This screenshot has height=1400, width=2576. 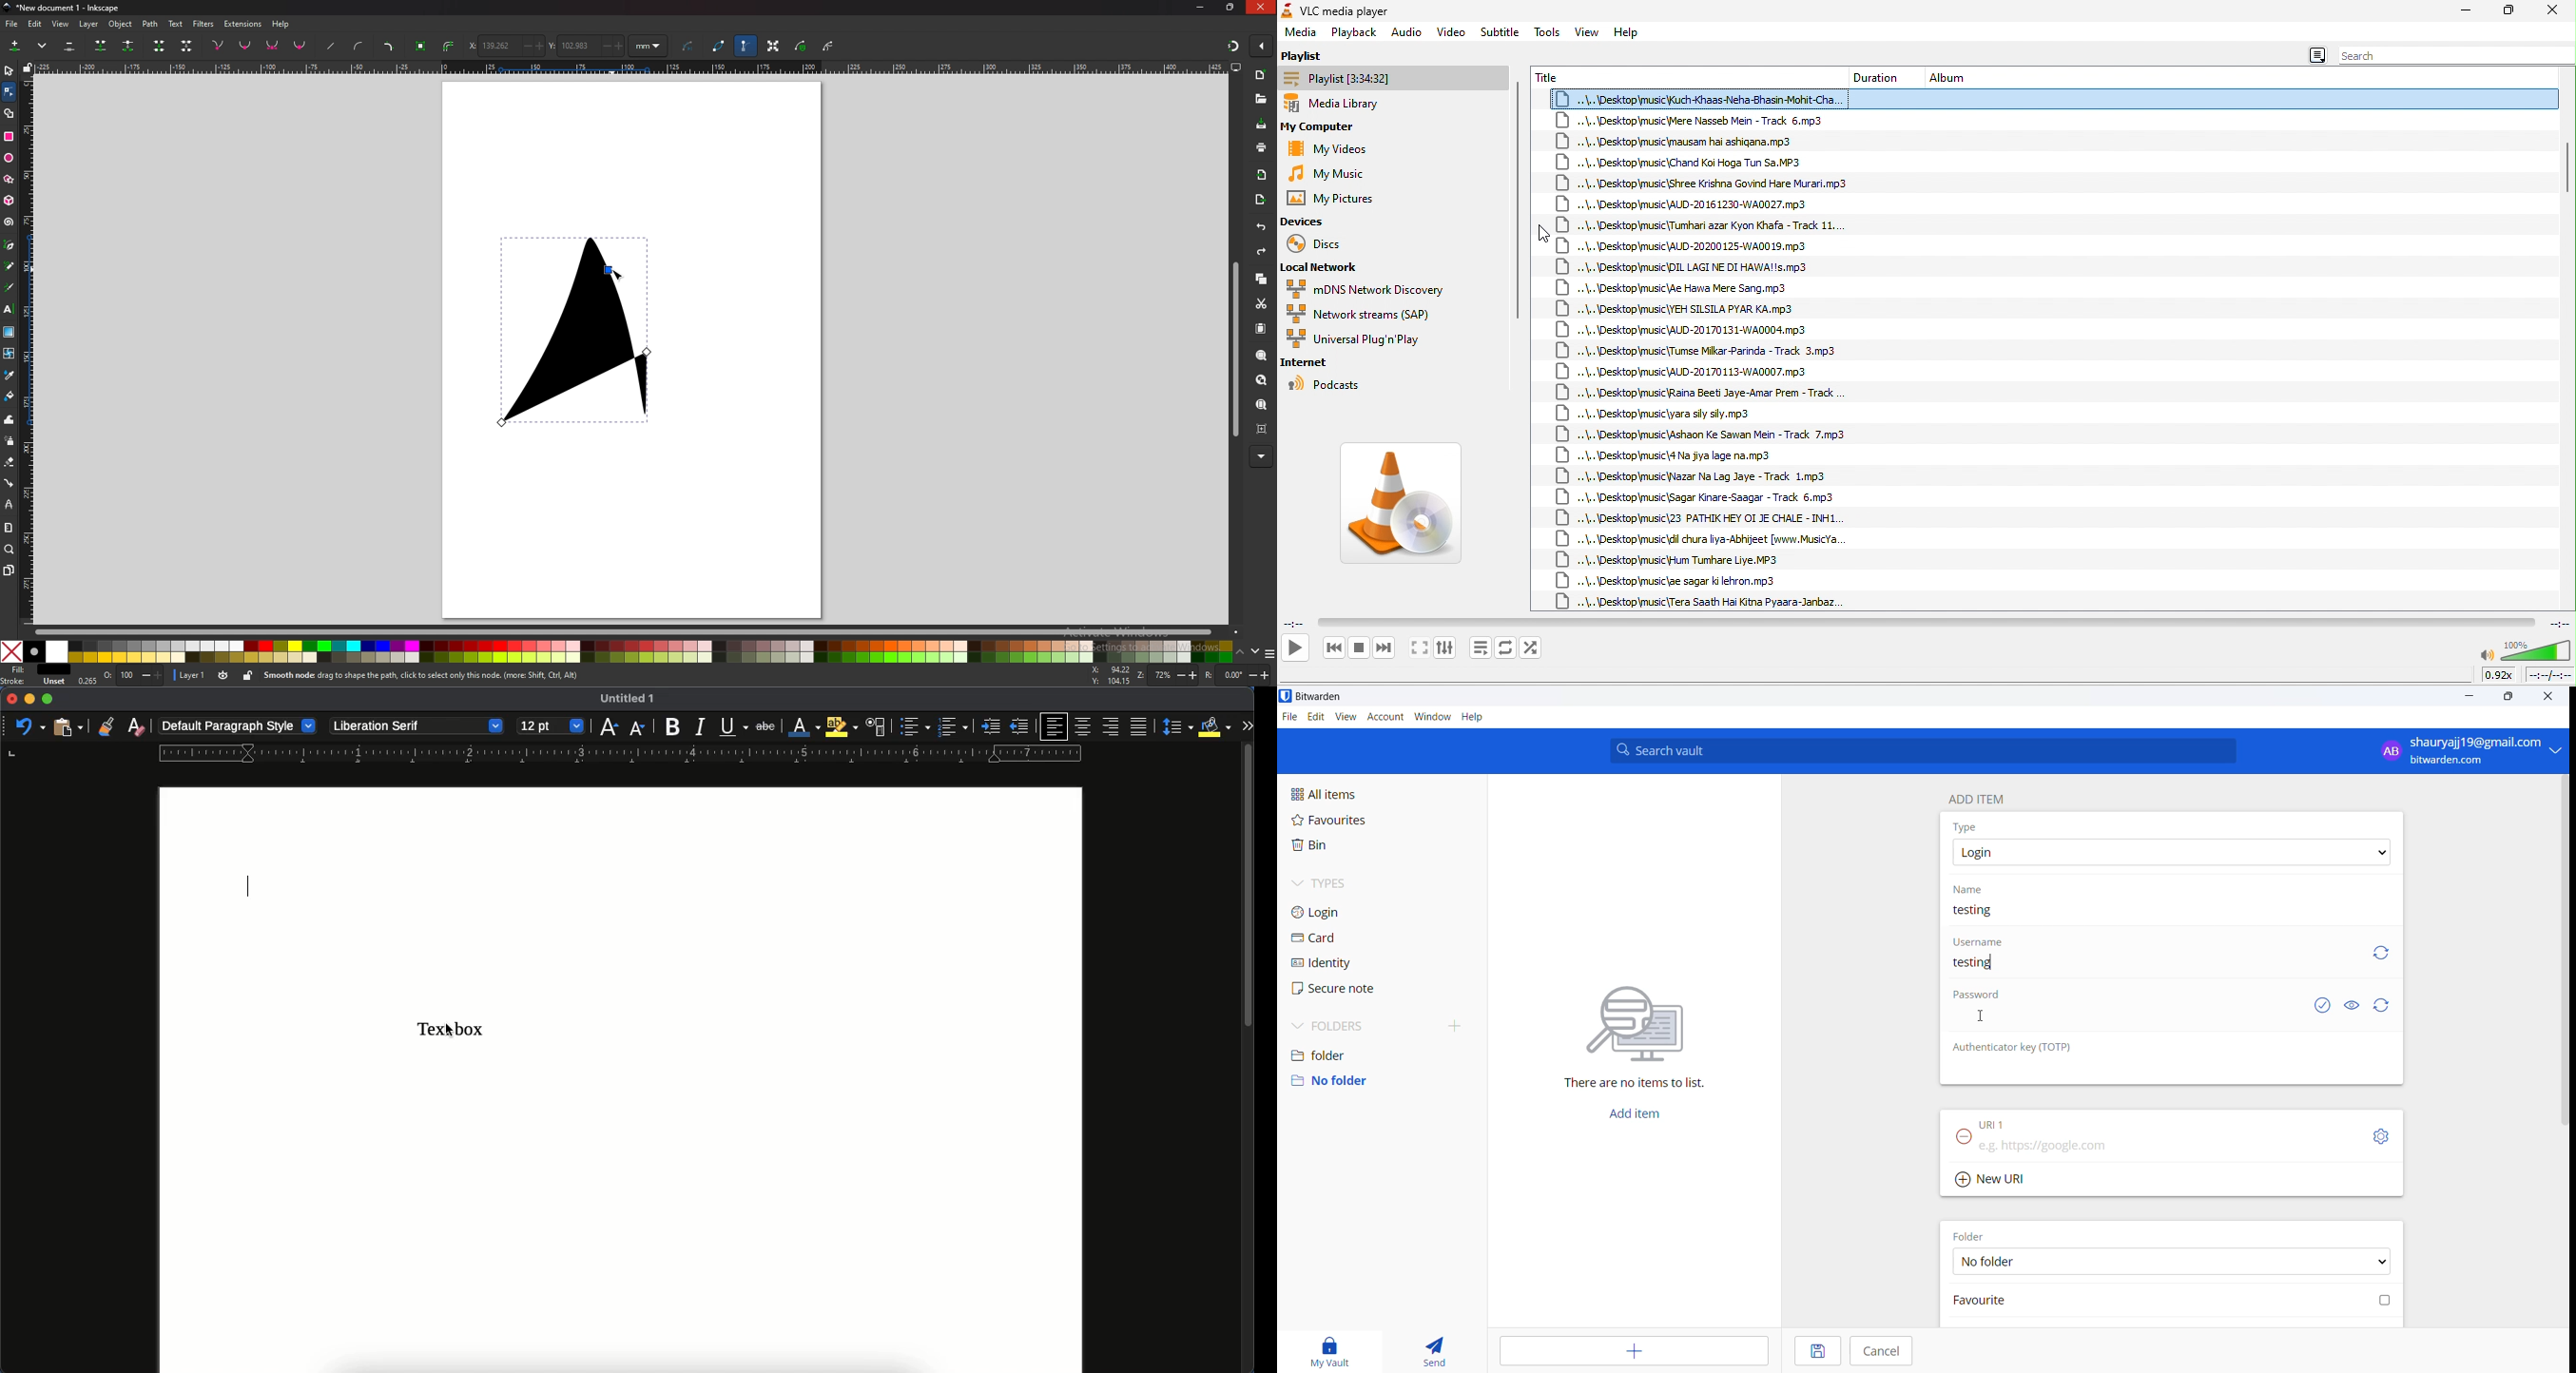 I want to click on import, so click(x=1263, y=176).